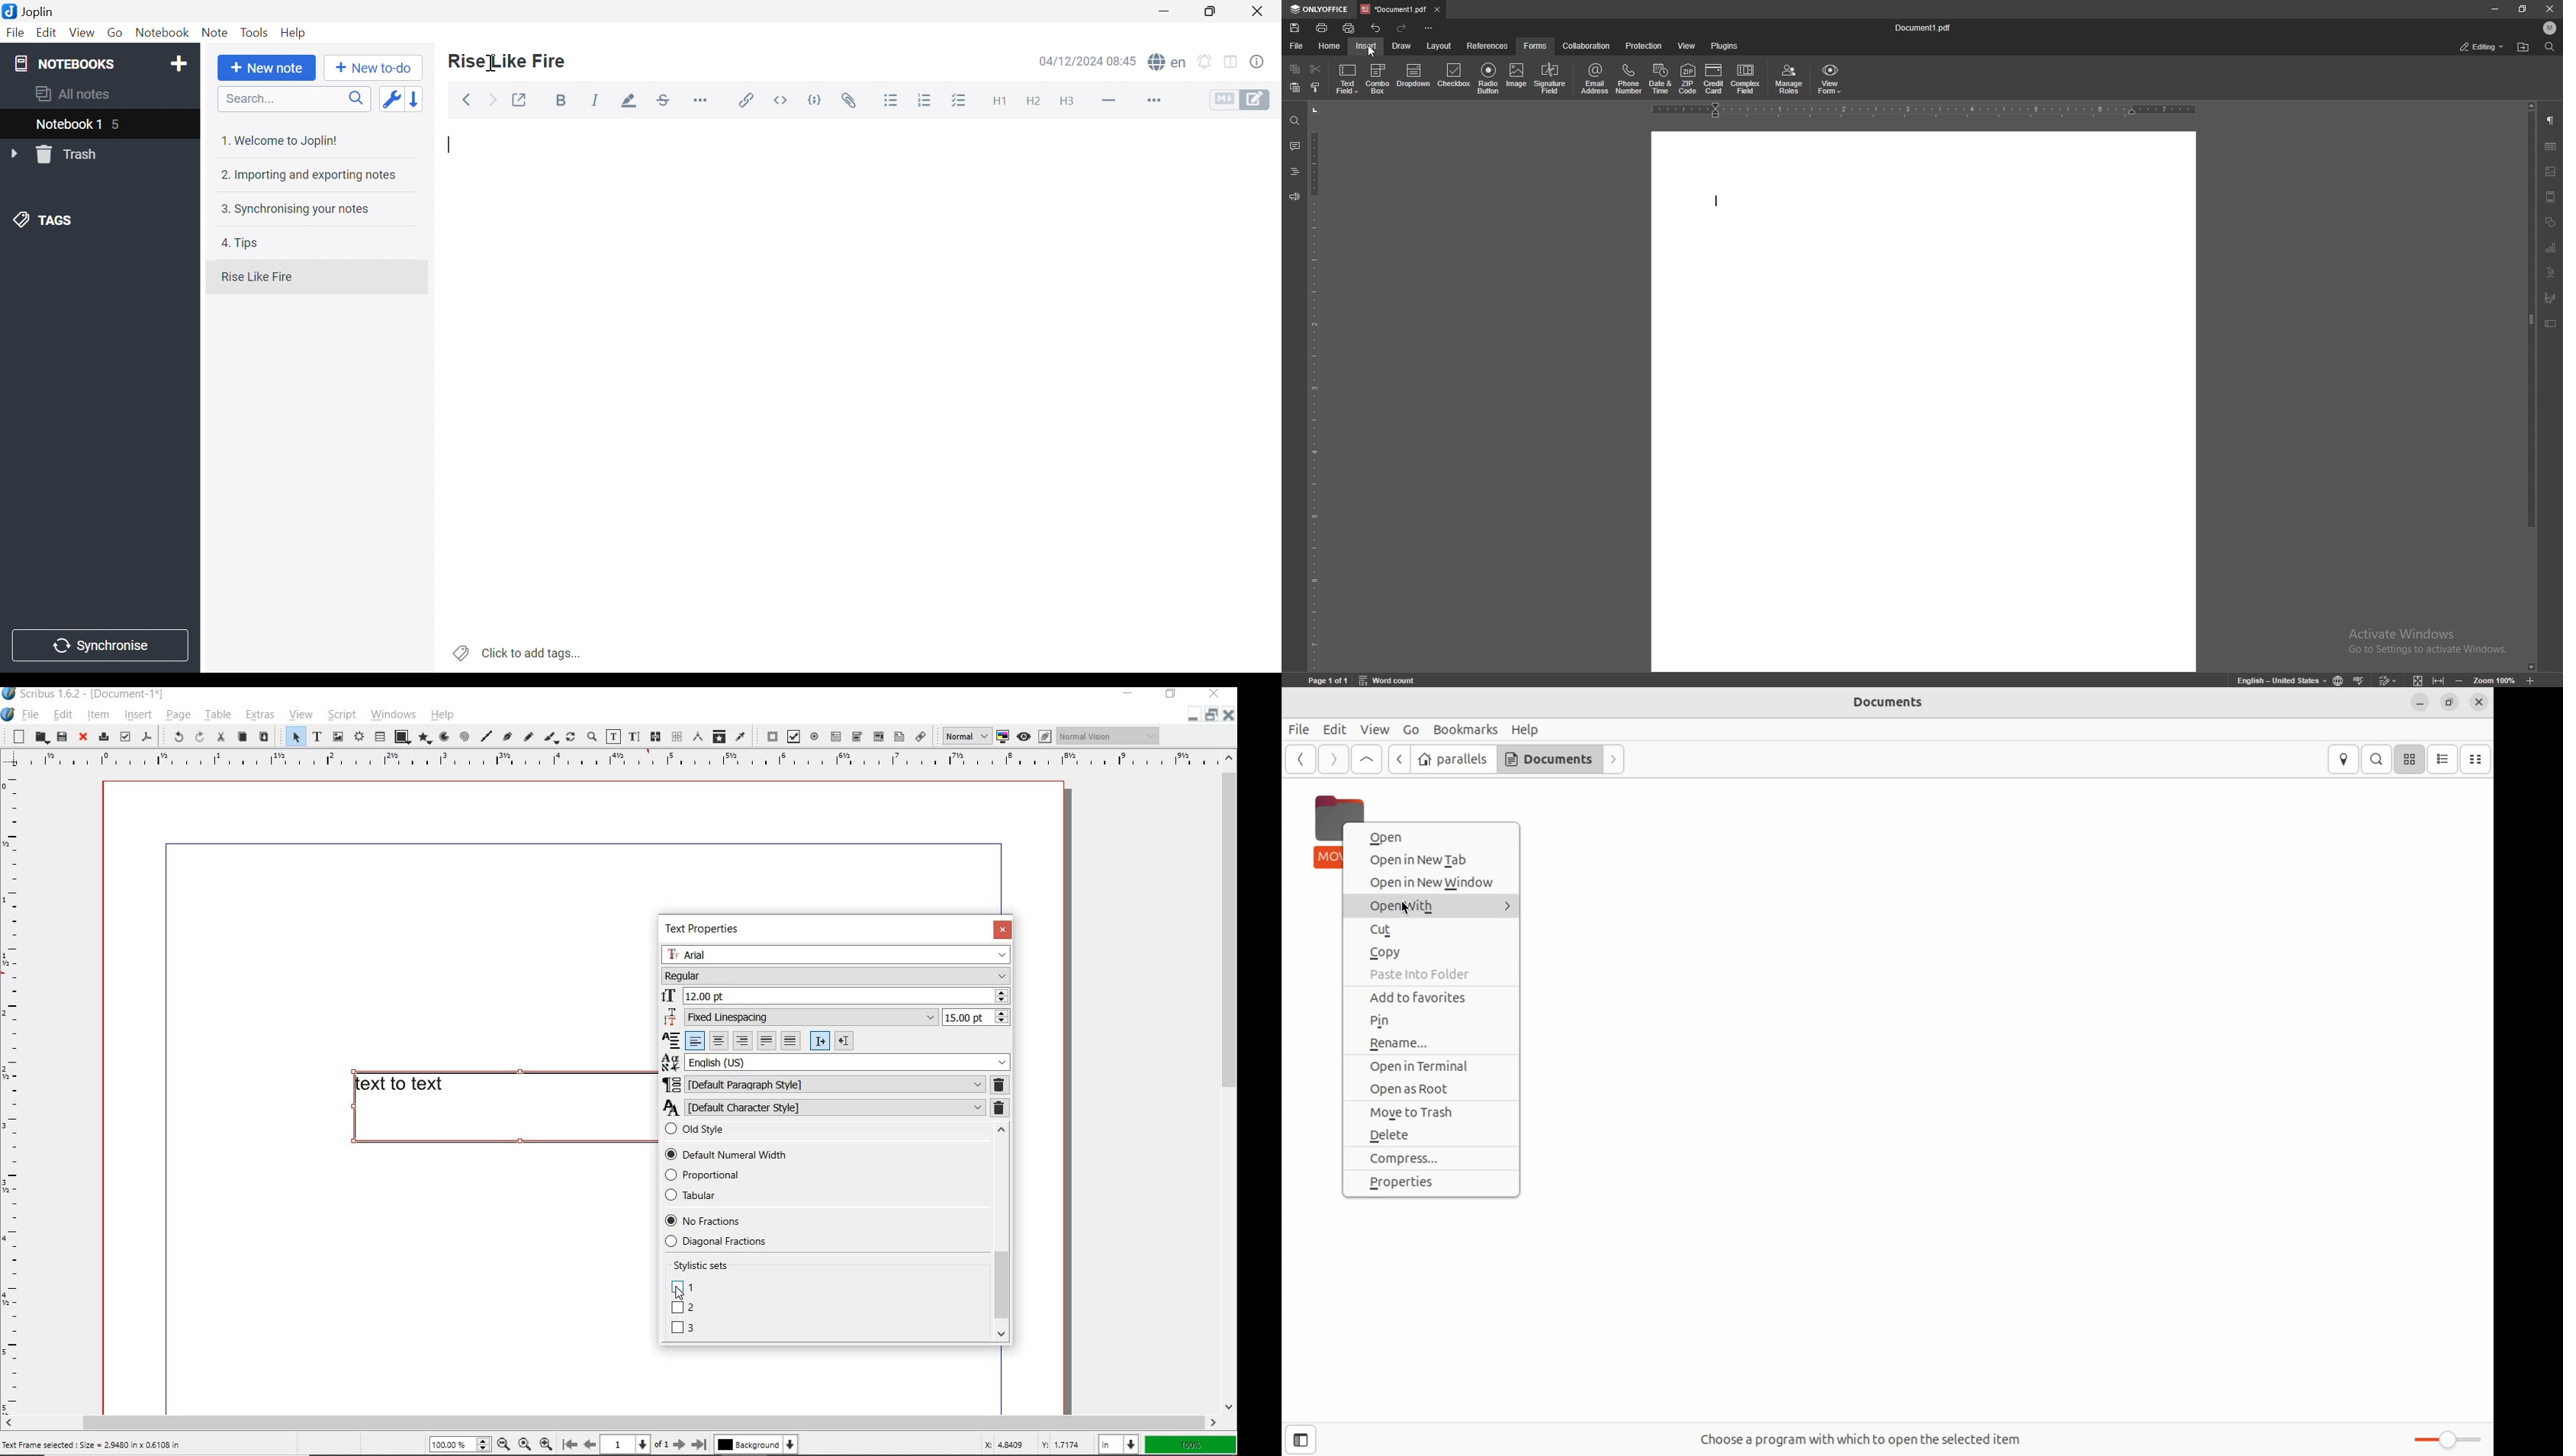 The height and width of the screenshot is (1456, 2576). Describe the element at coordinates (1302, 1439) in the screenshot. I see `show side bar` at that location.